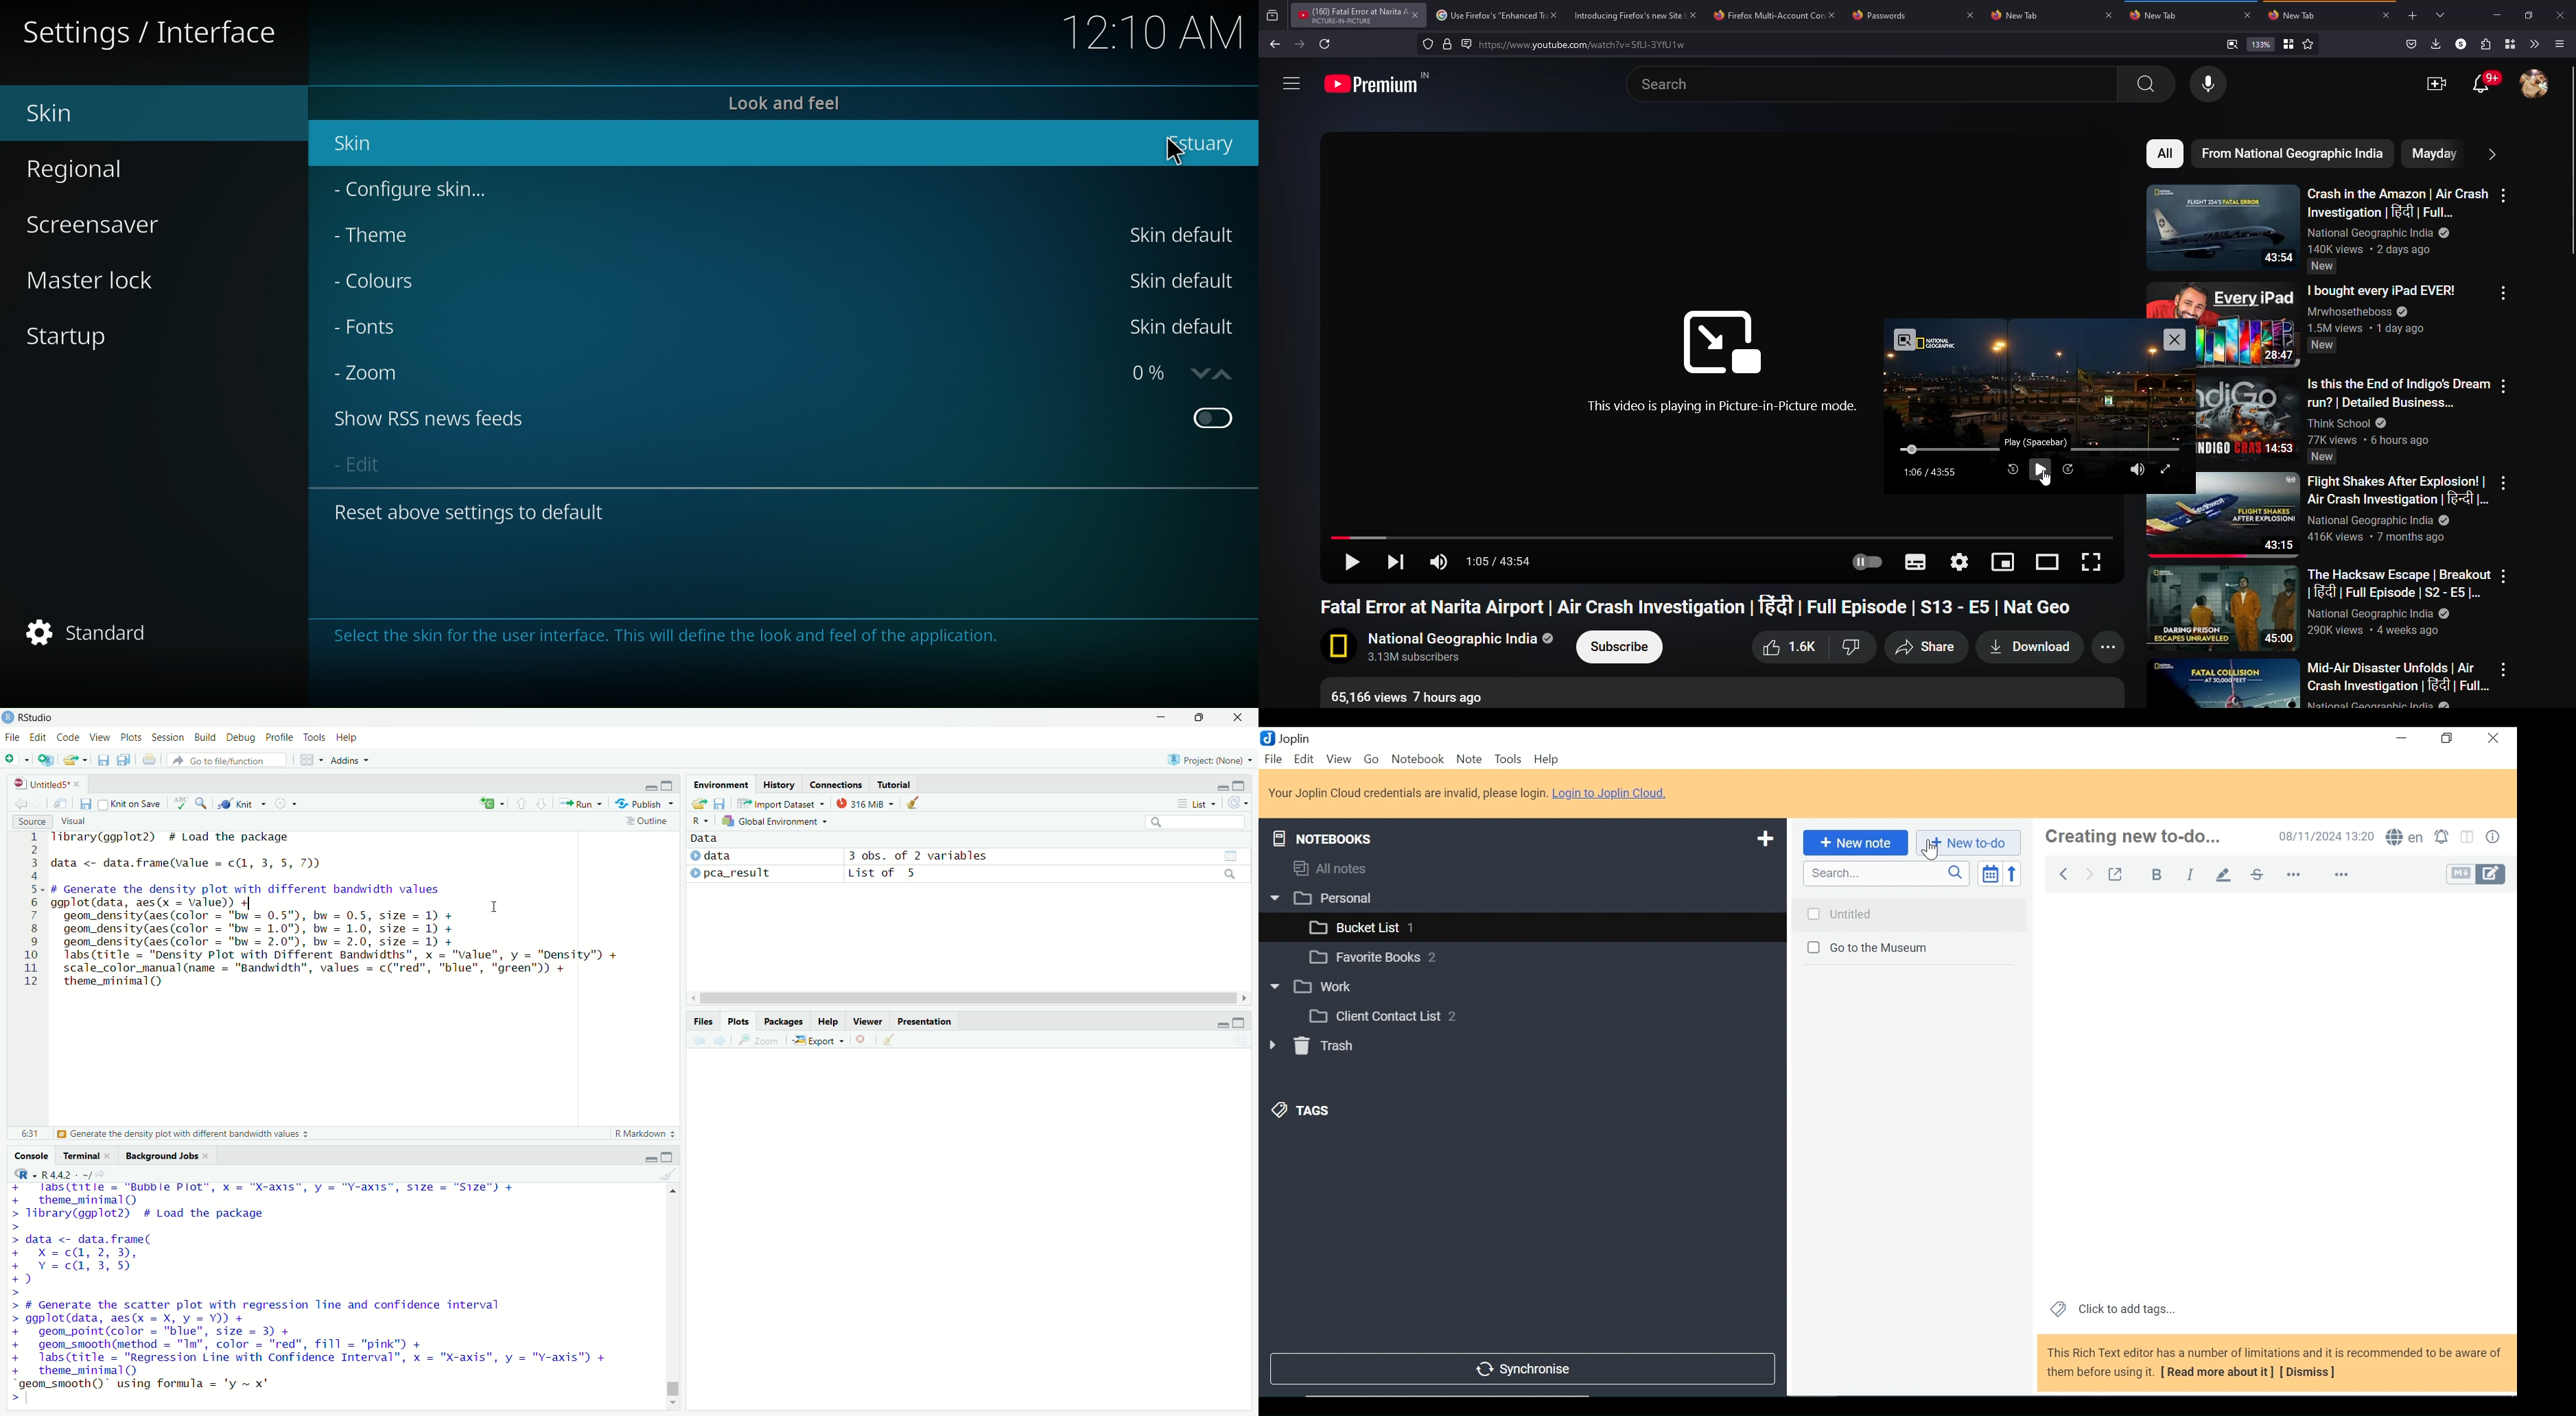 The width and height of the screenshot is (2576, 1428). Describe the element at coordinates (366, 374) in the screenshot. I see `zoom` at that location.